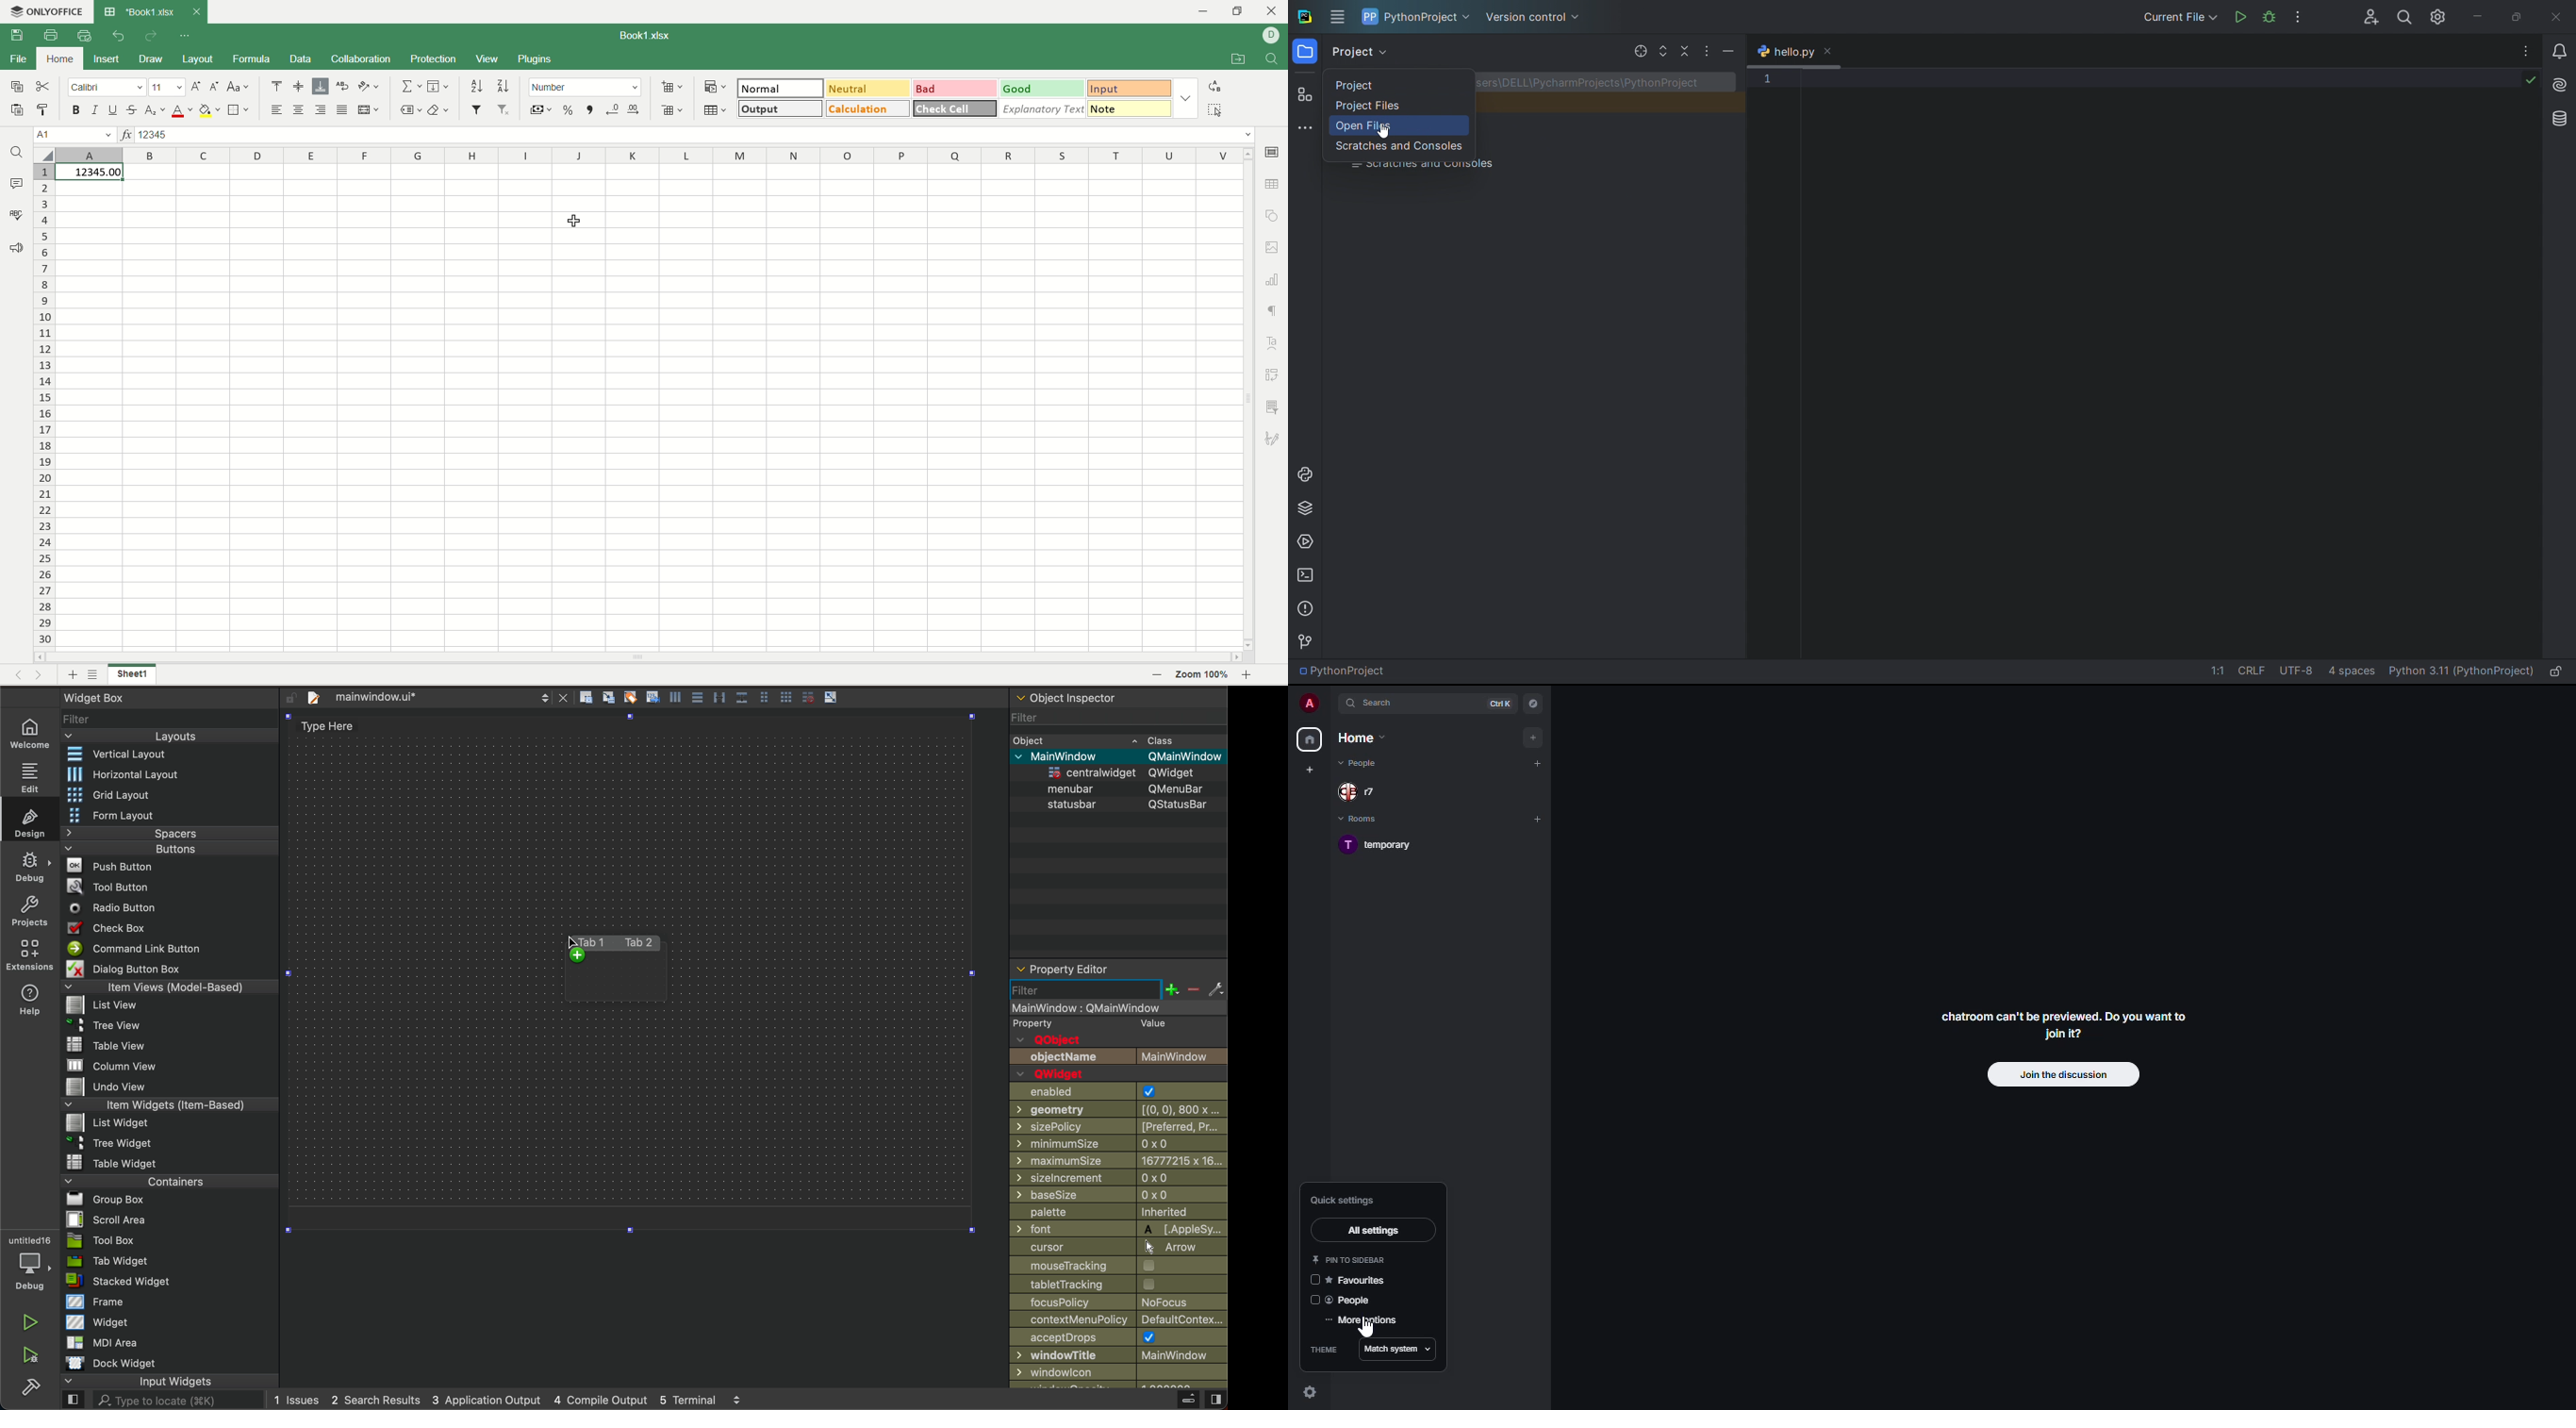 Image resolution: width=2576 pixels, height=1428 pixels. What do you see at coordinates (91, 698) in the screenshot?
I see `Widget Box` at bounding box center [91, 698].